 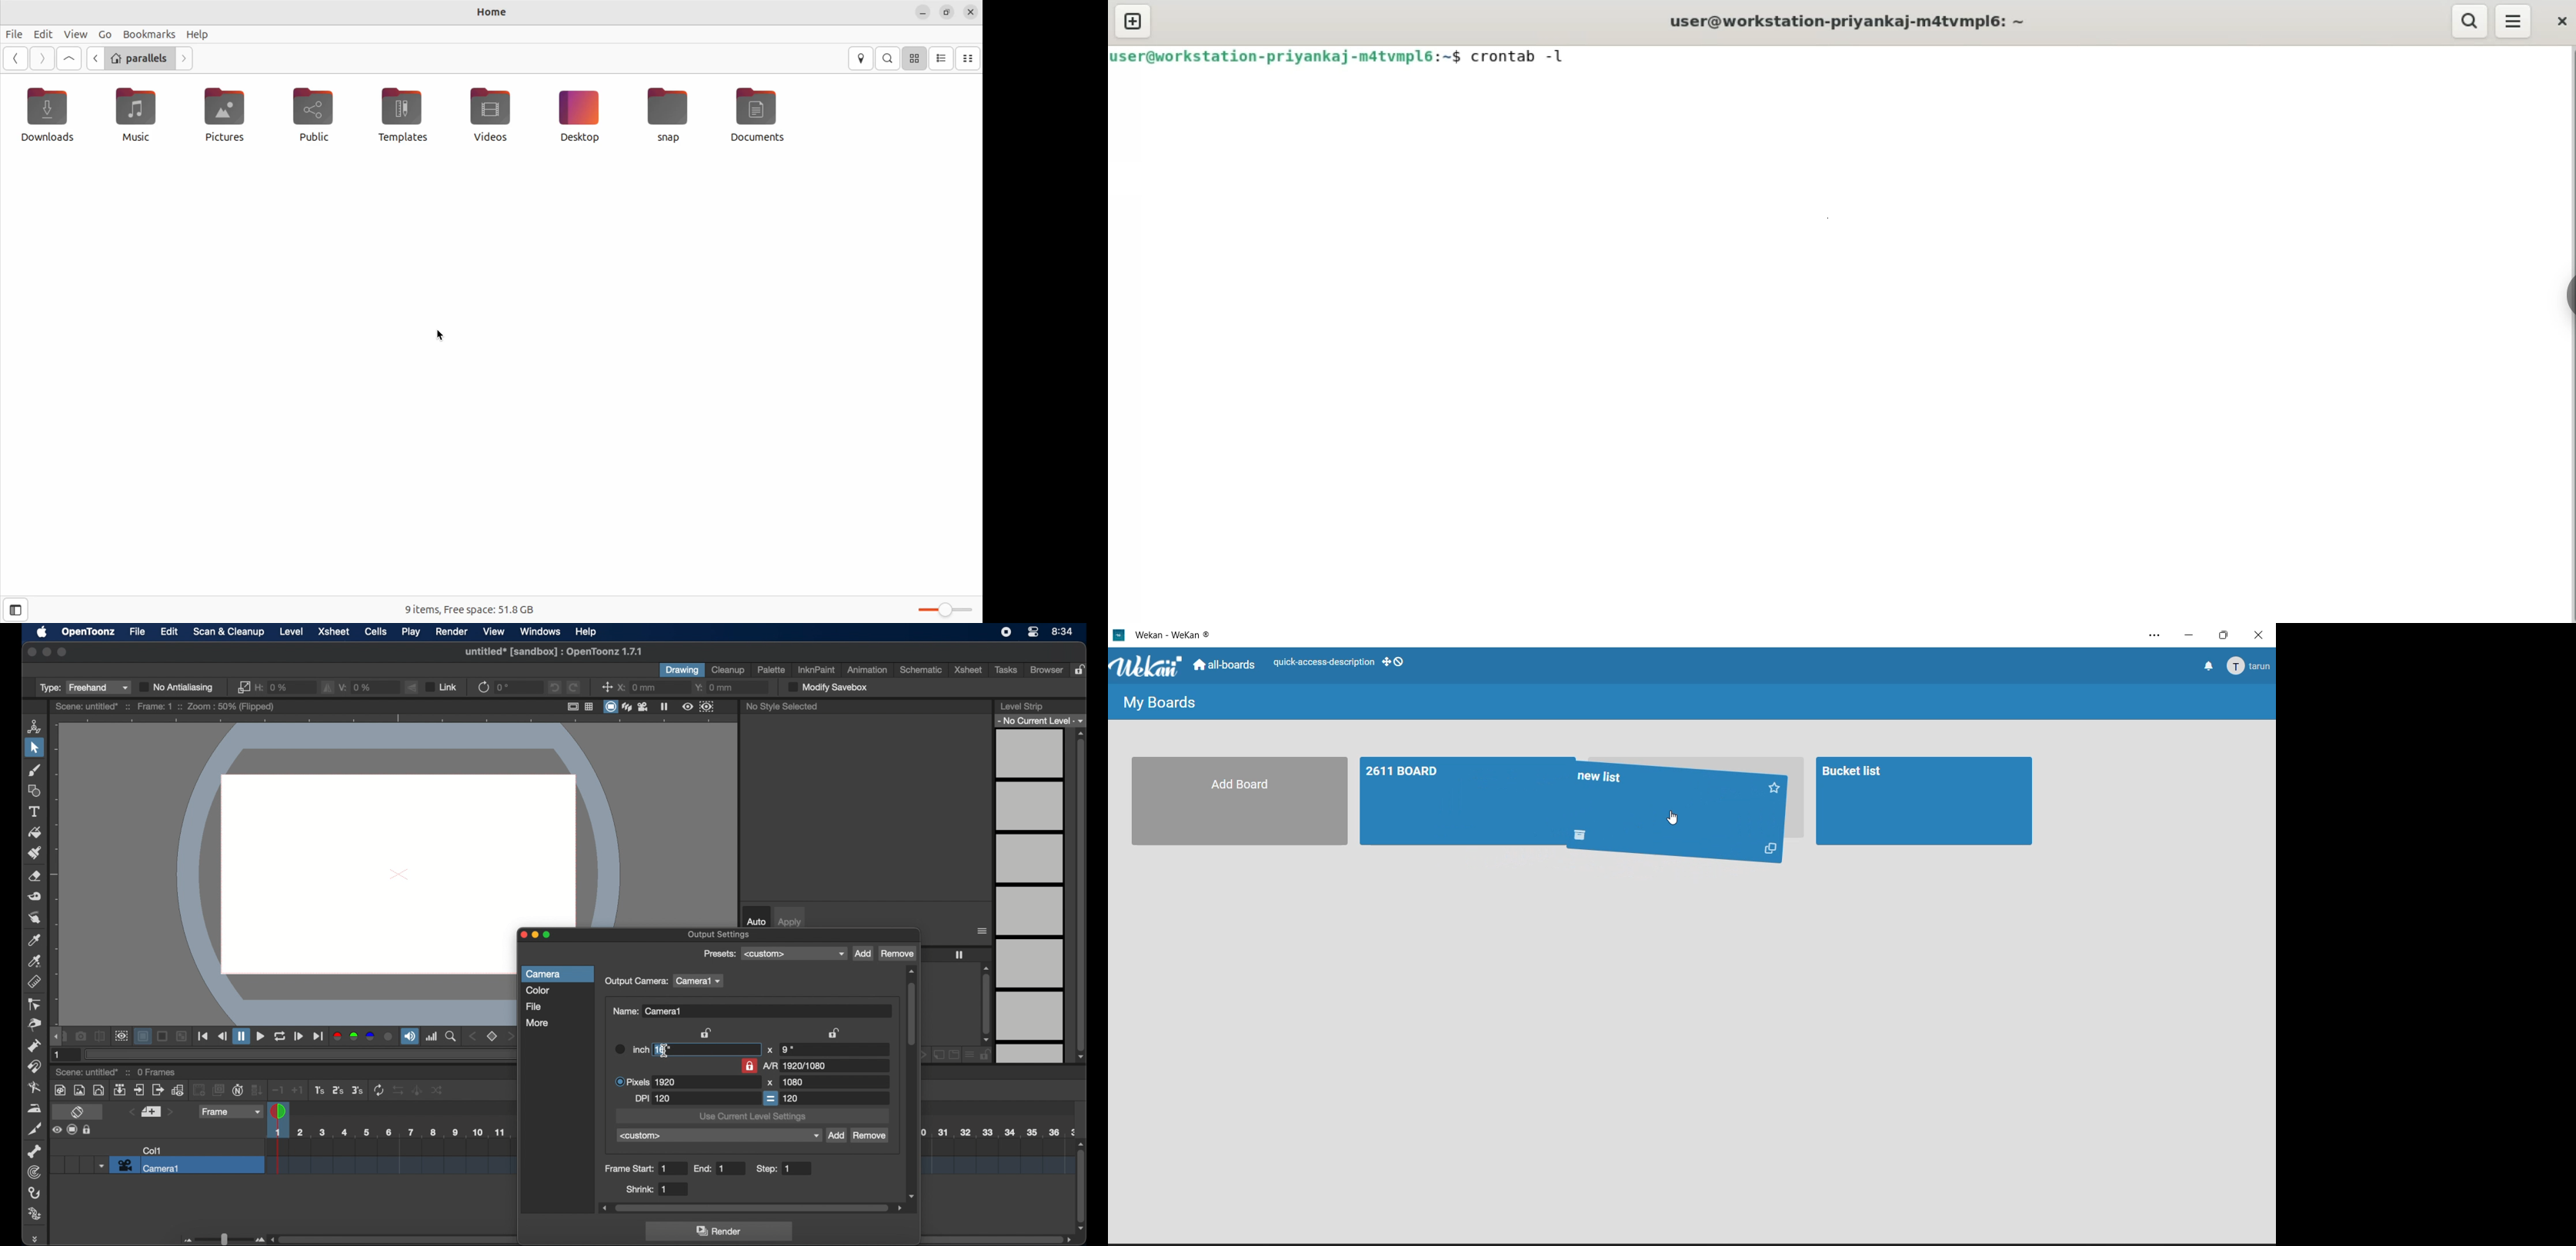 What do you see at coordinates (771, 1098) in the screenshot?
I see `equal to` at bounding box center [771, 1098].